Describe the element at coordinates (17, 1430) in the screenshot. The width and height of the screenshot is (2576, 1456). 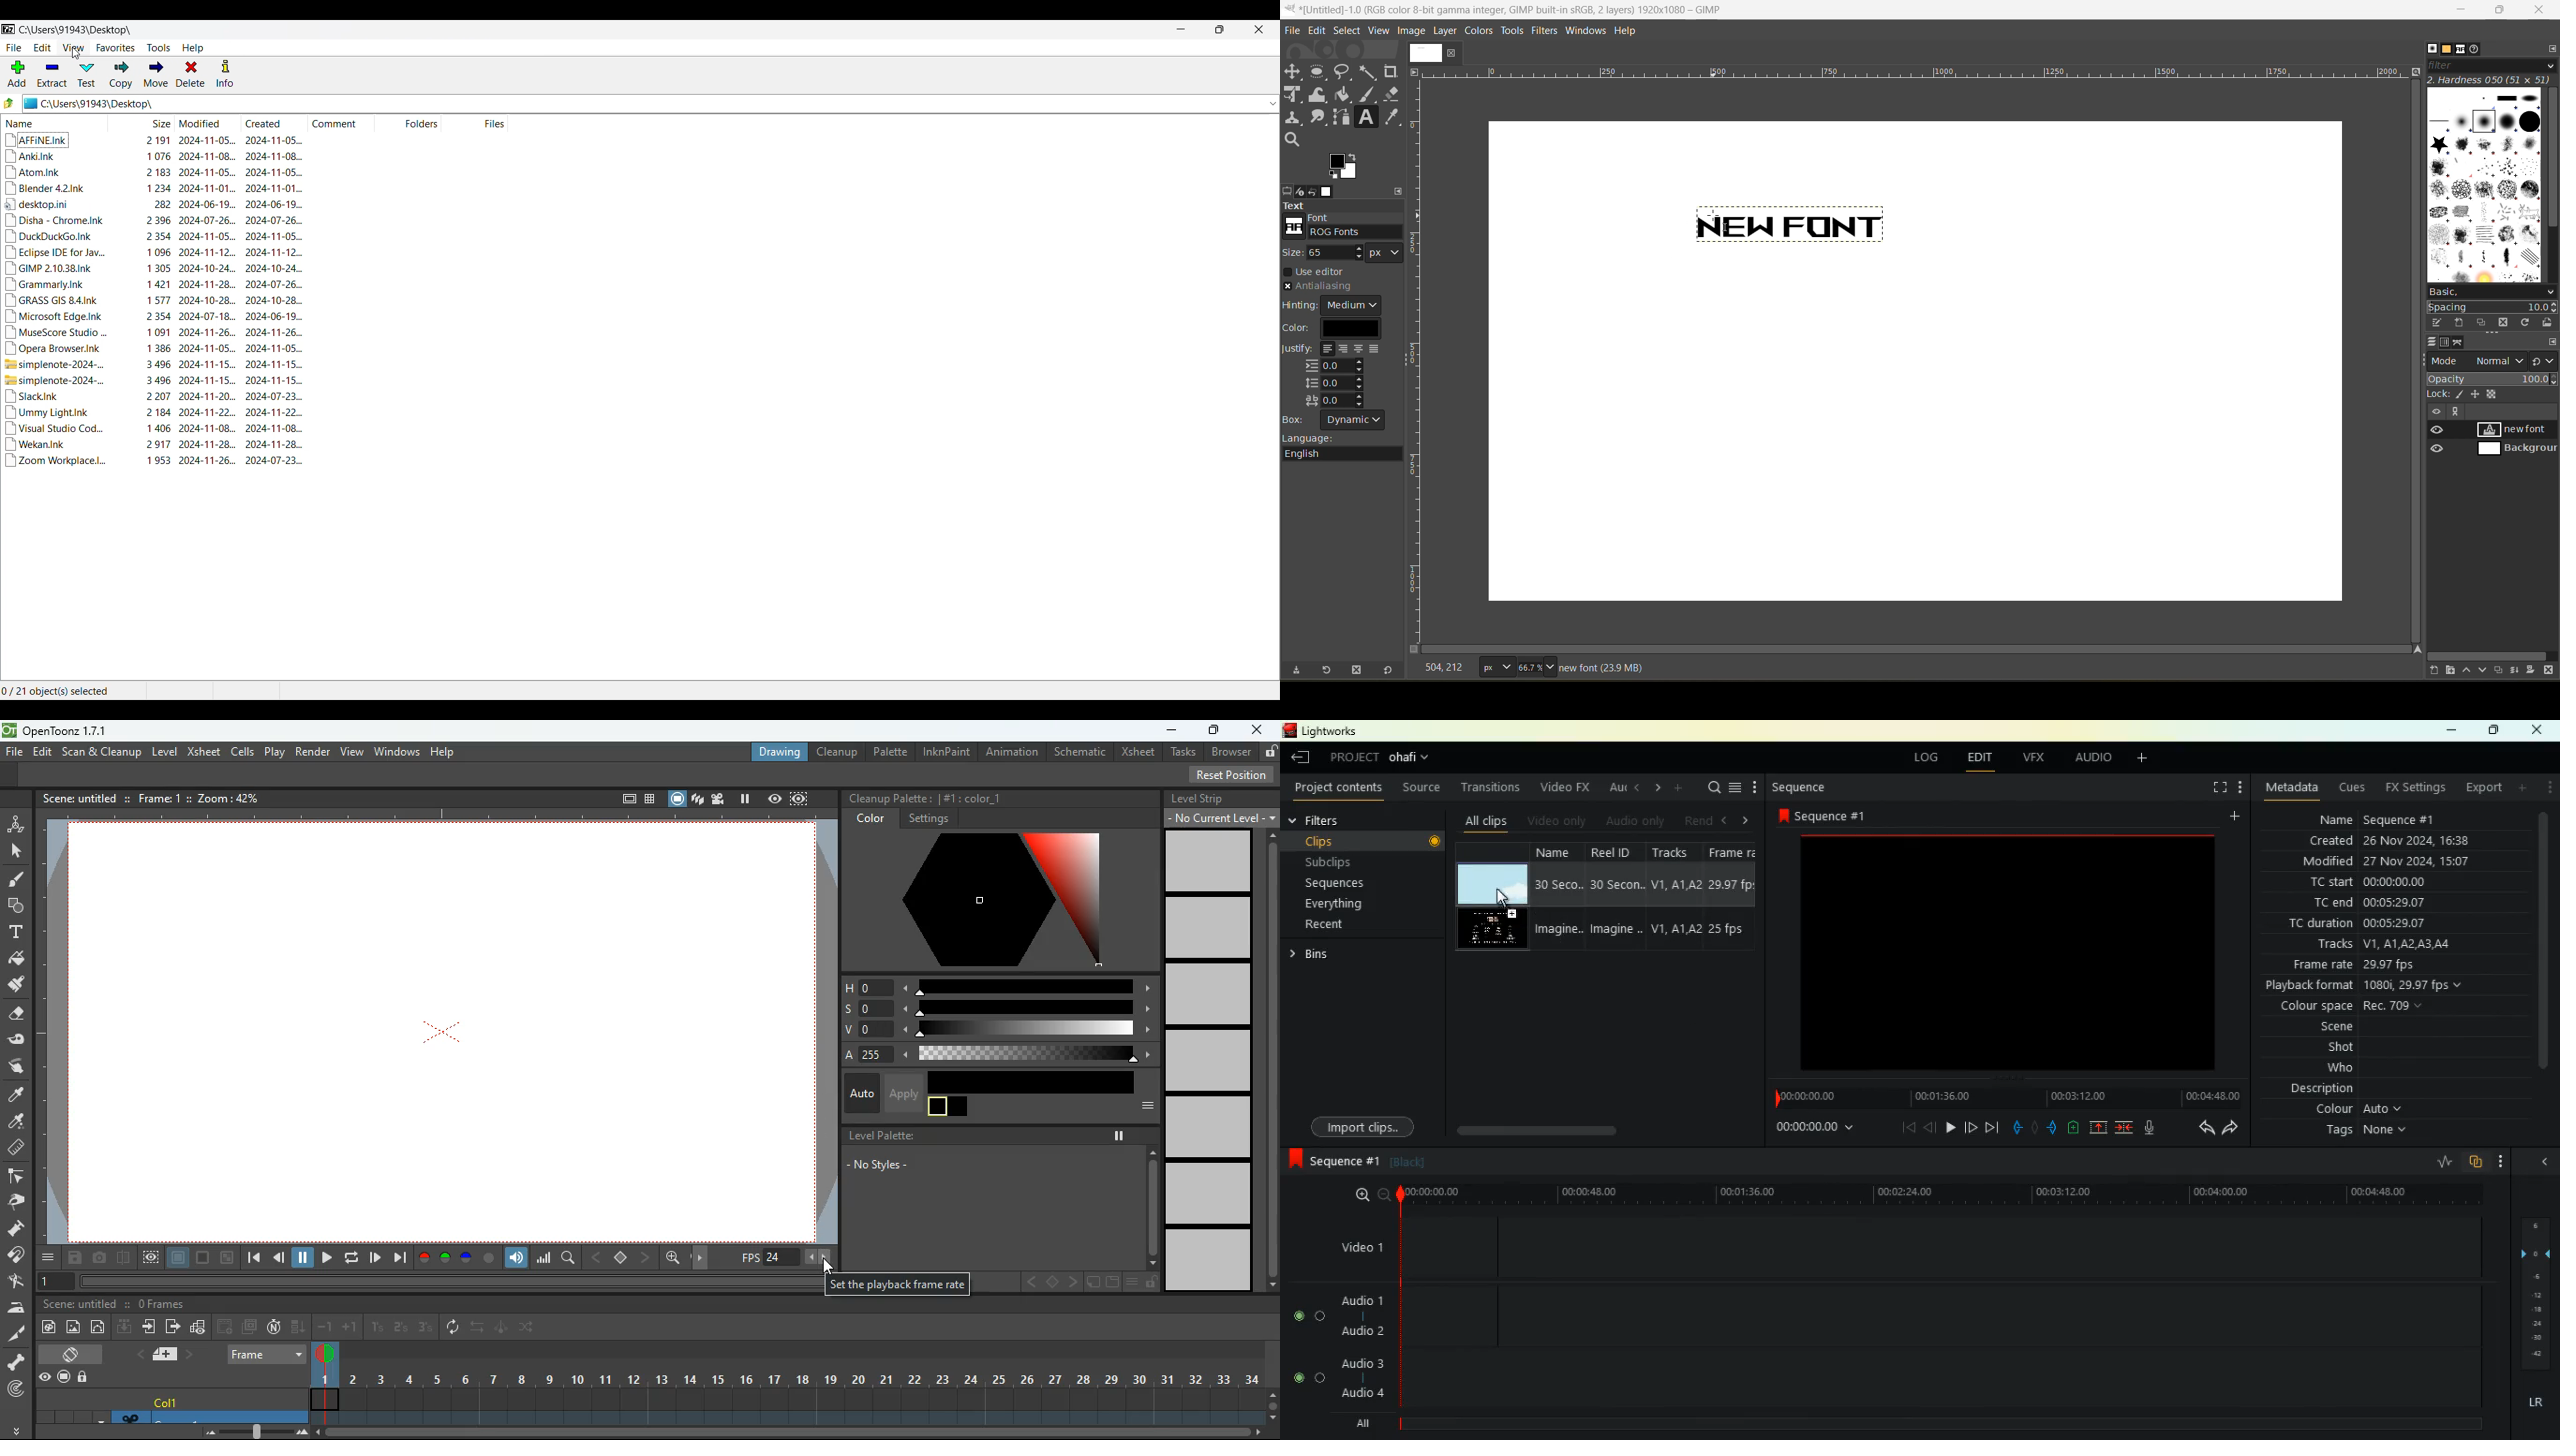
I see `more` at that location.